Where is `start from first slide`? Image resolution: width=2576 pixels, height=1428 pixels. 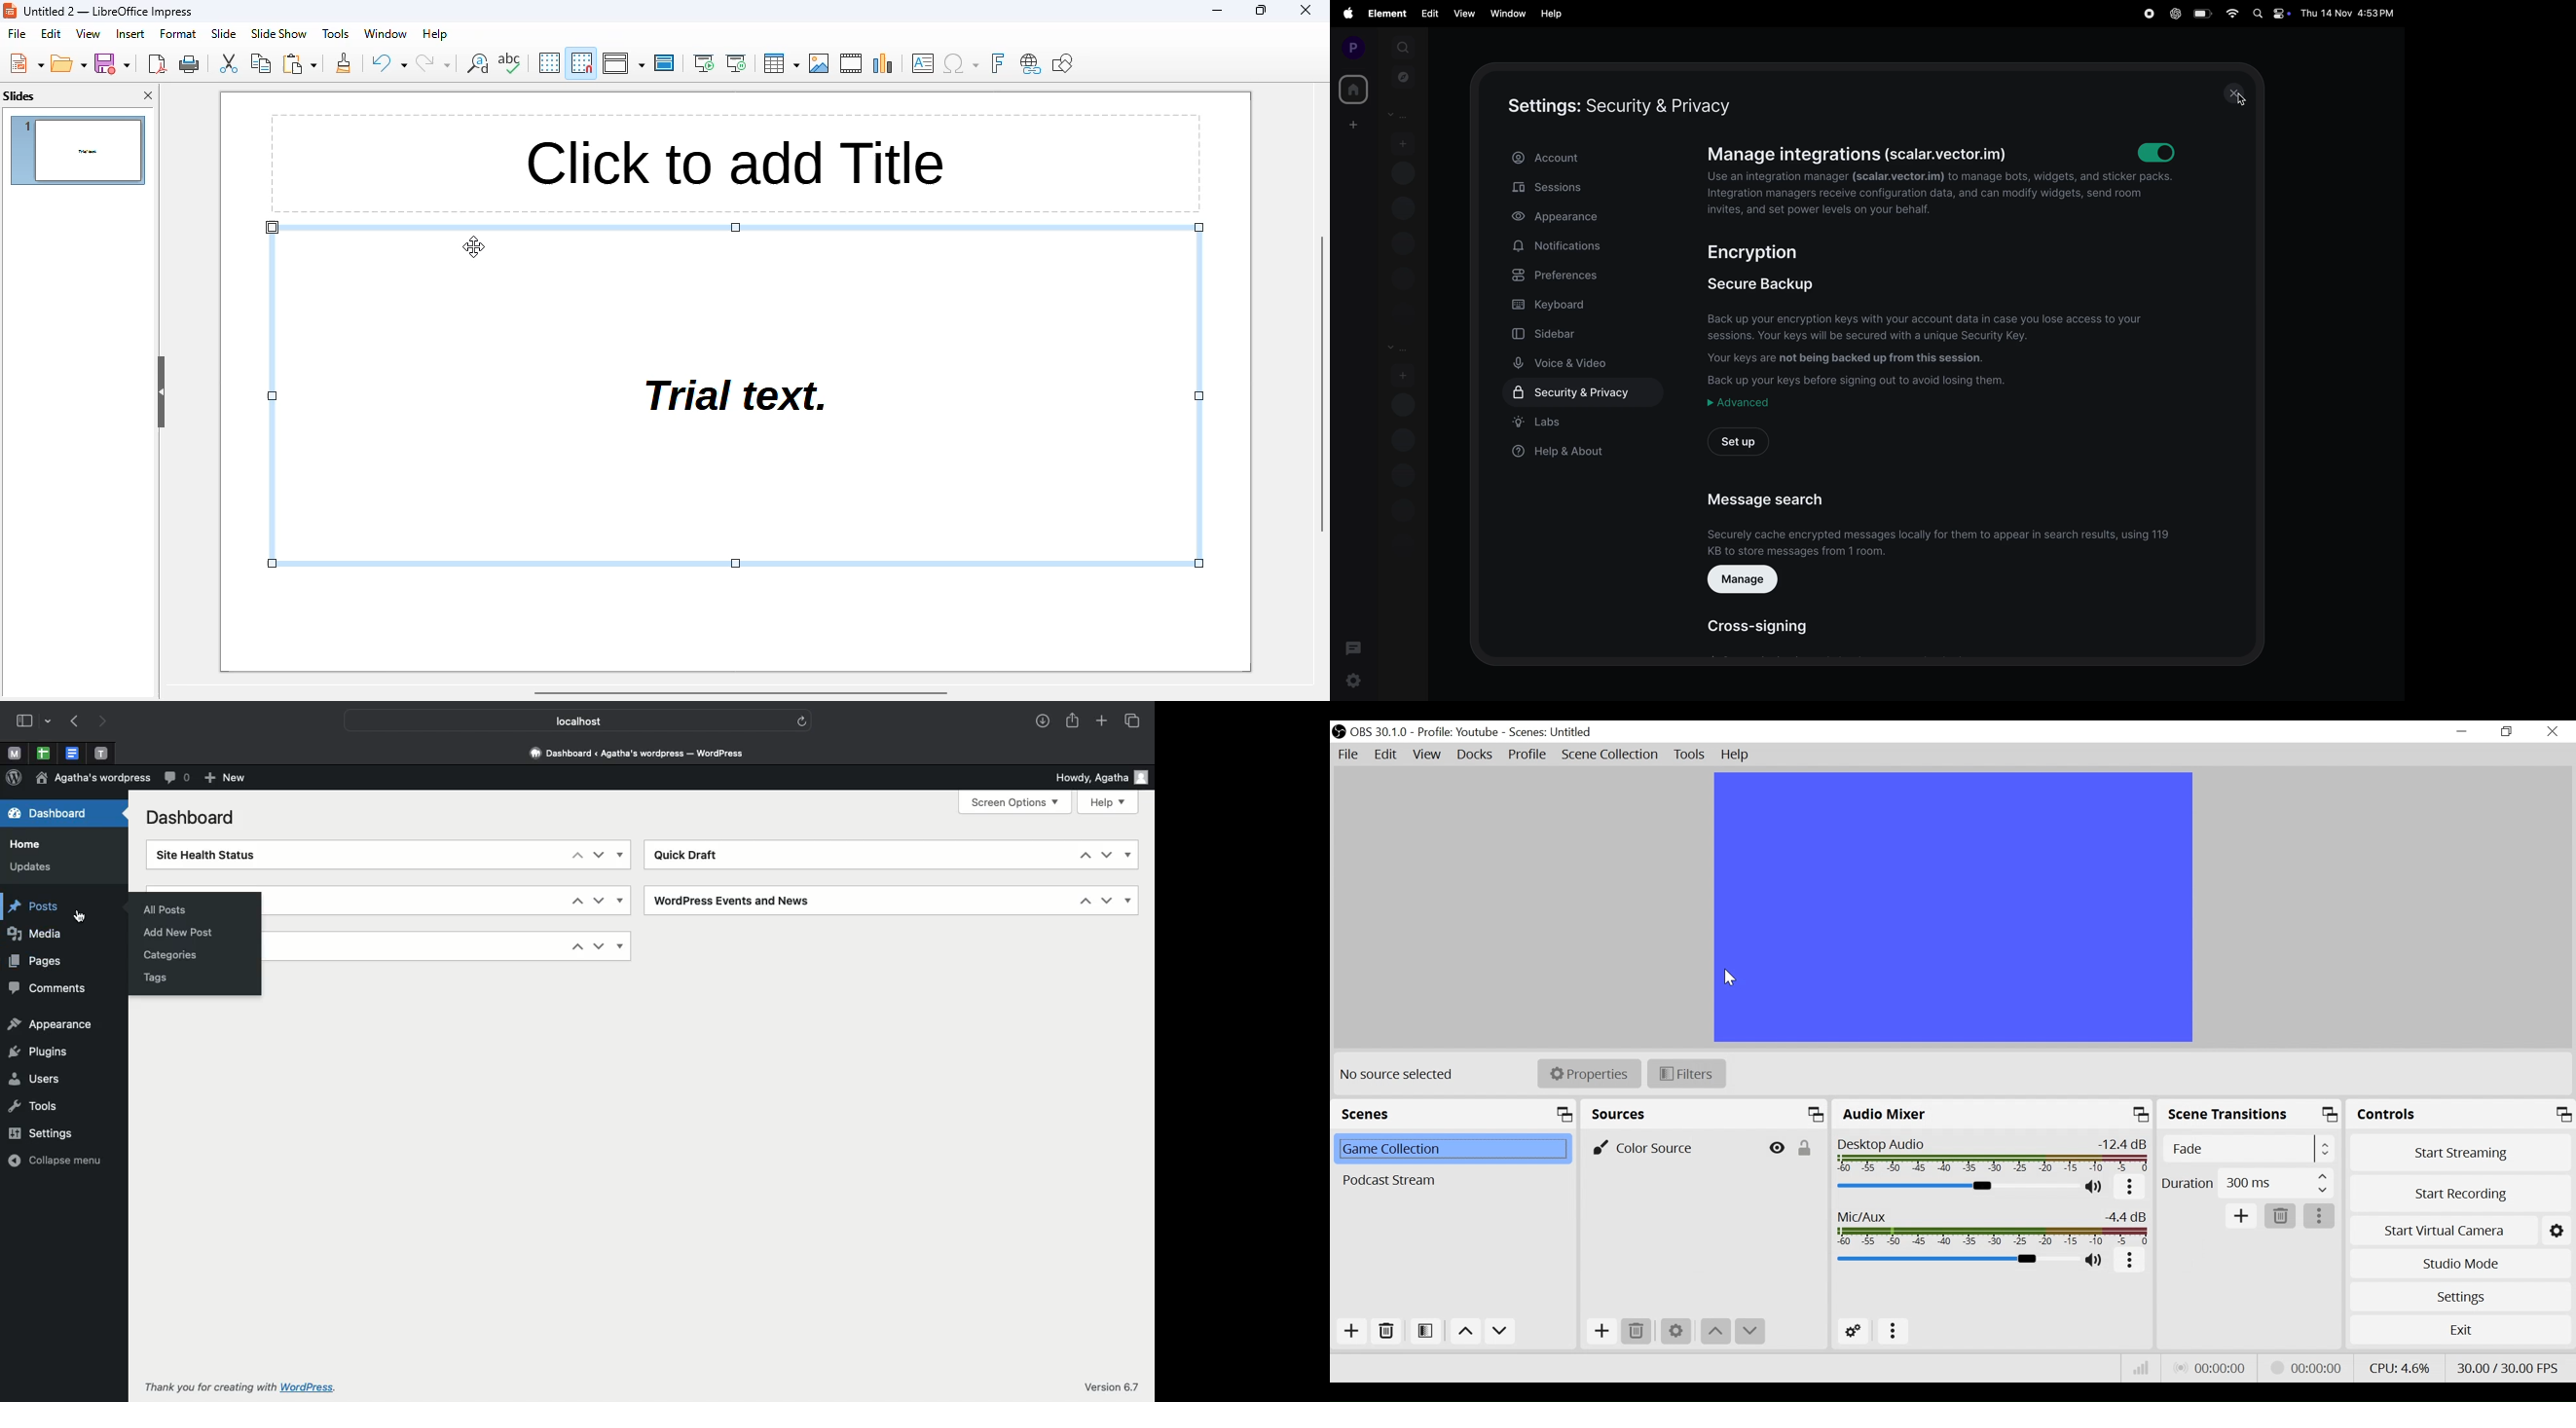 start from first slide is located at coordinates (704, 62).